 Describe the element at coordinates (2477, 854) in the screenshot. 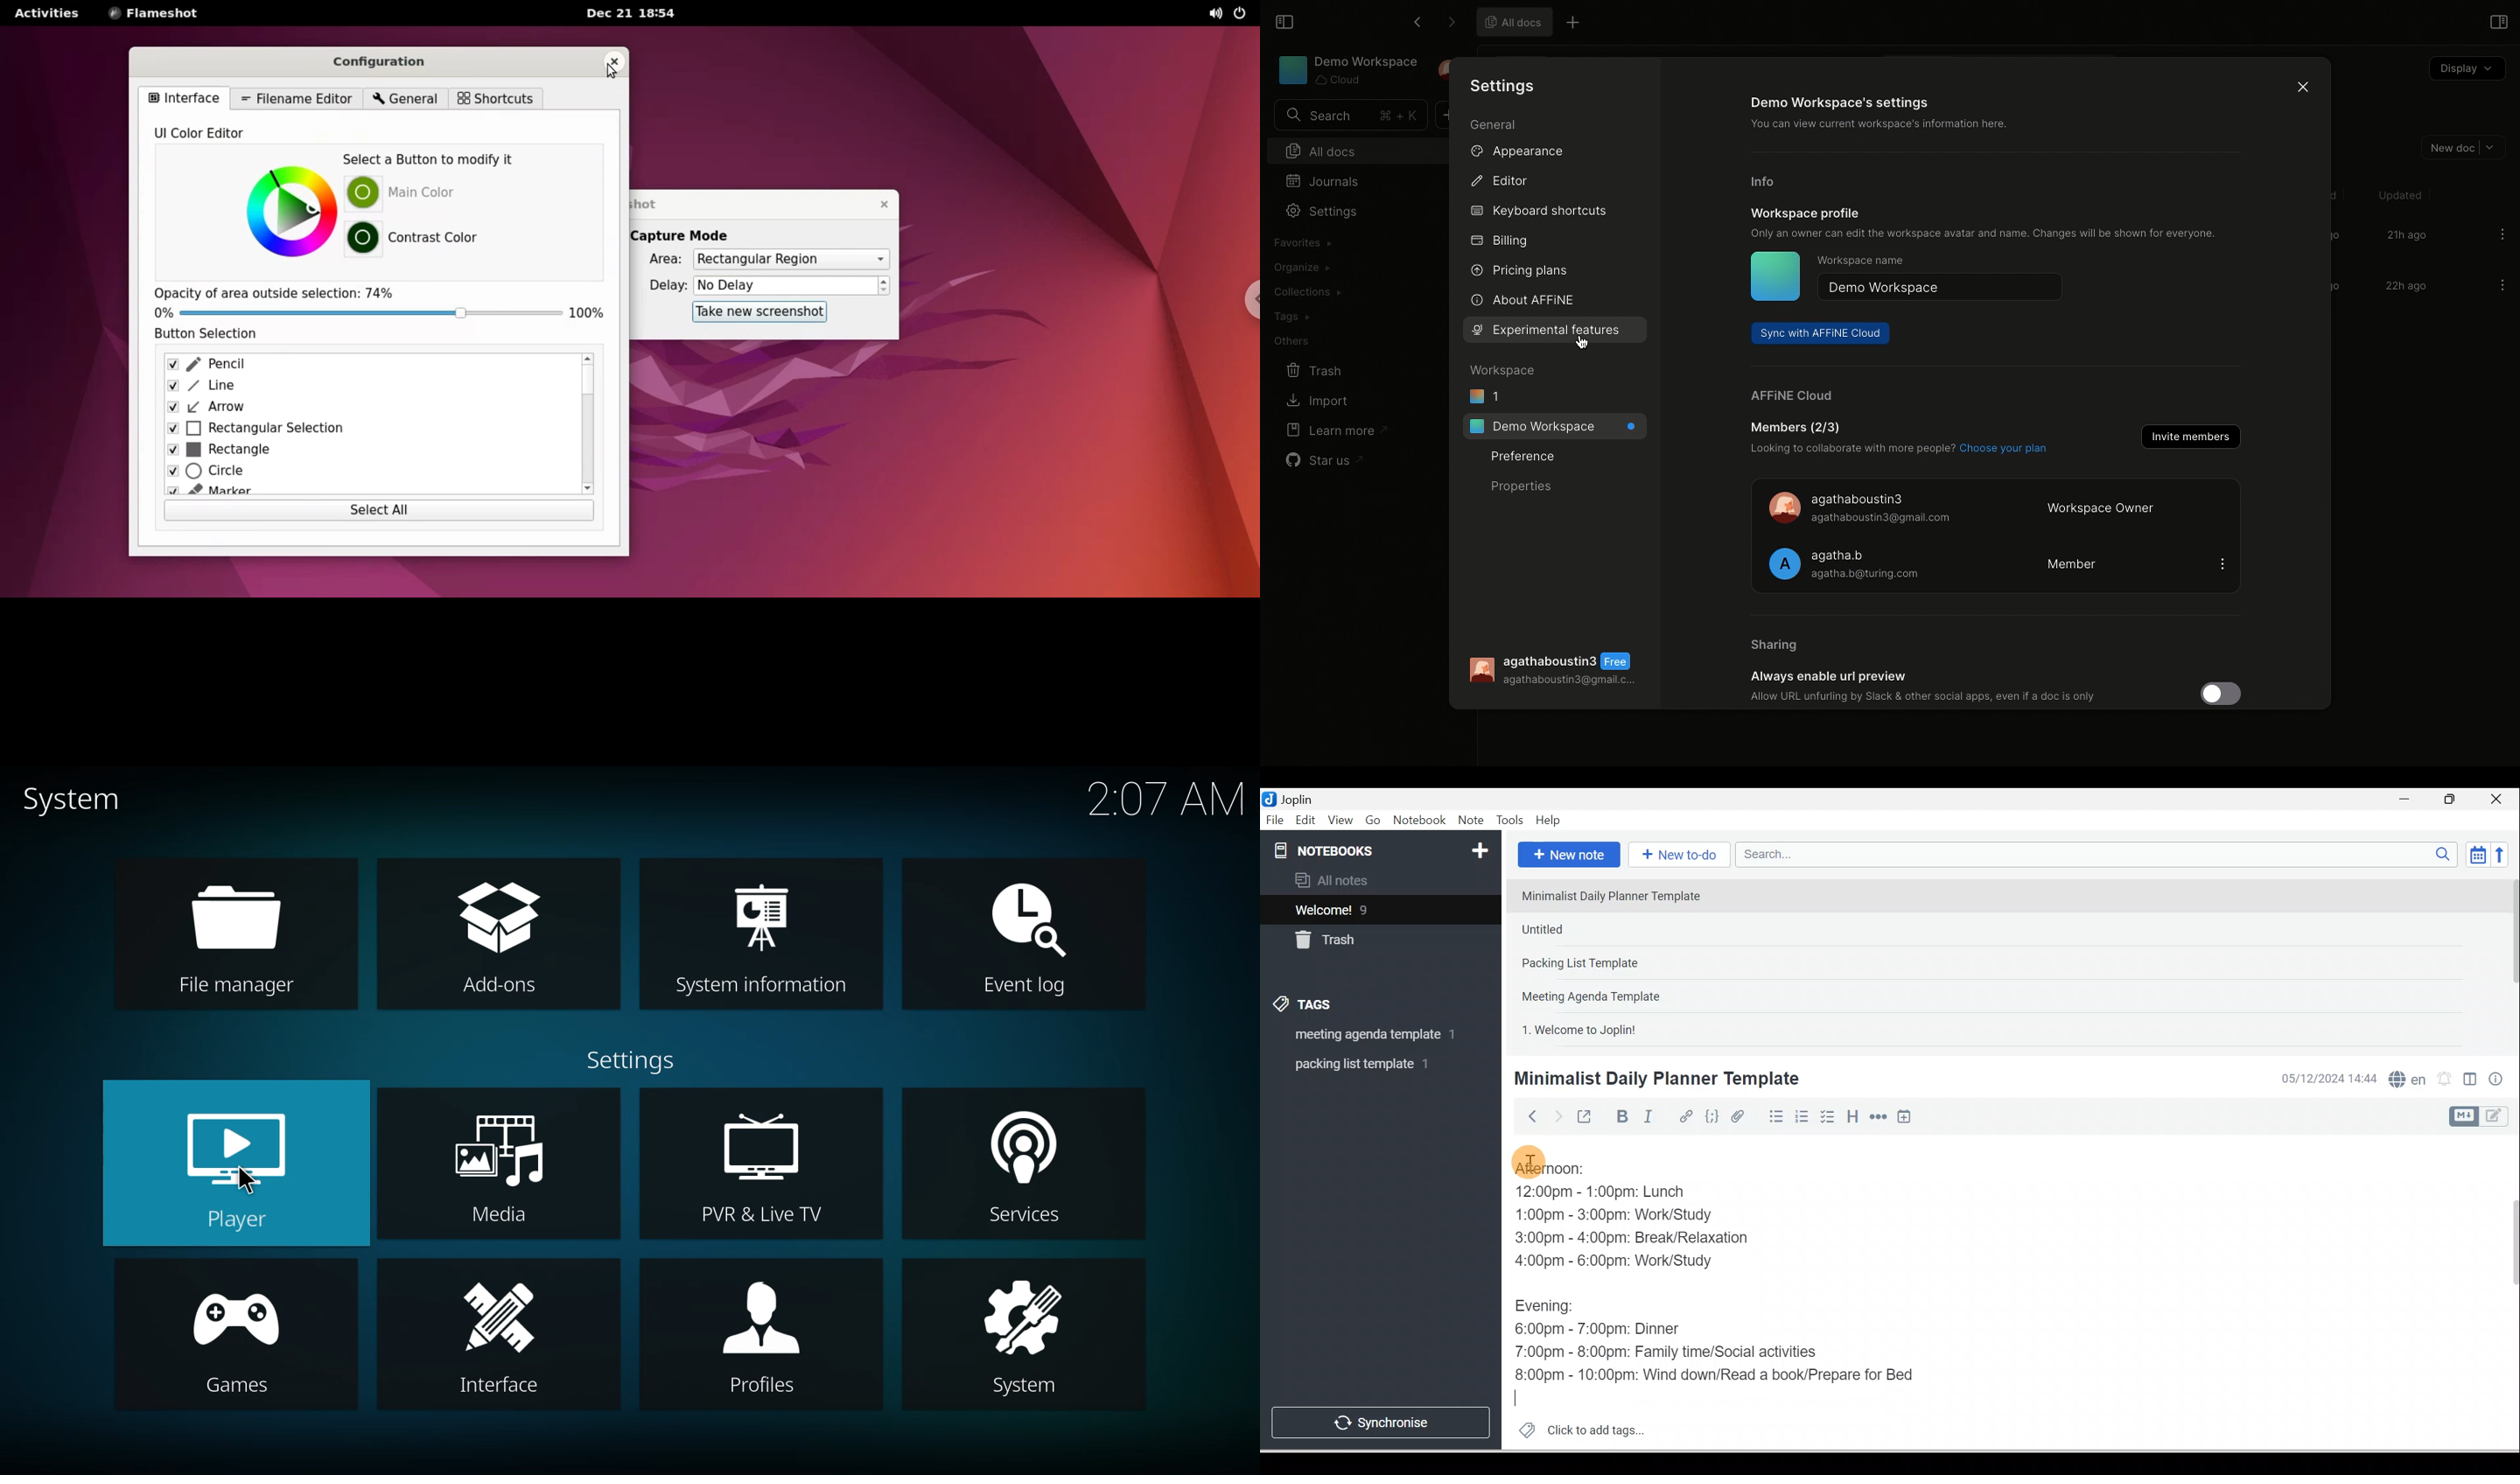

I see `Toggle sort order` at that location.